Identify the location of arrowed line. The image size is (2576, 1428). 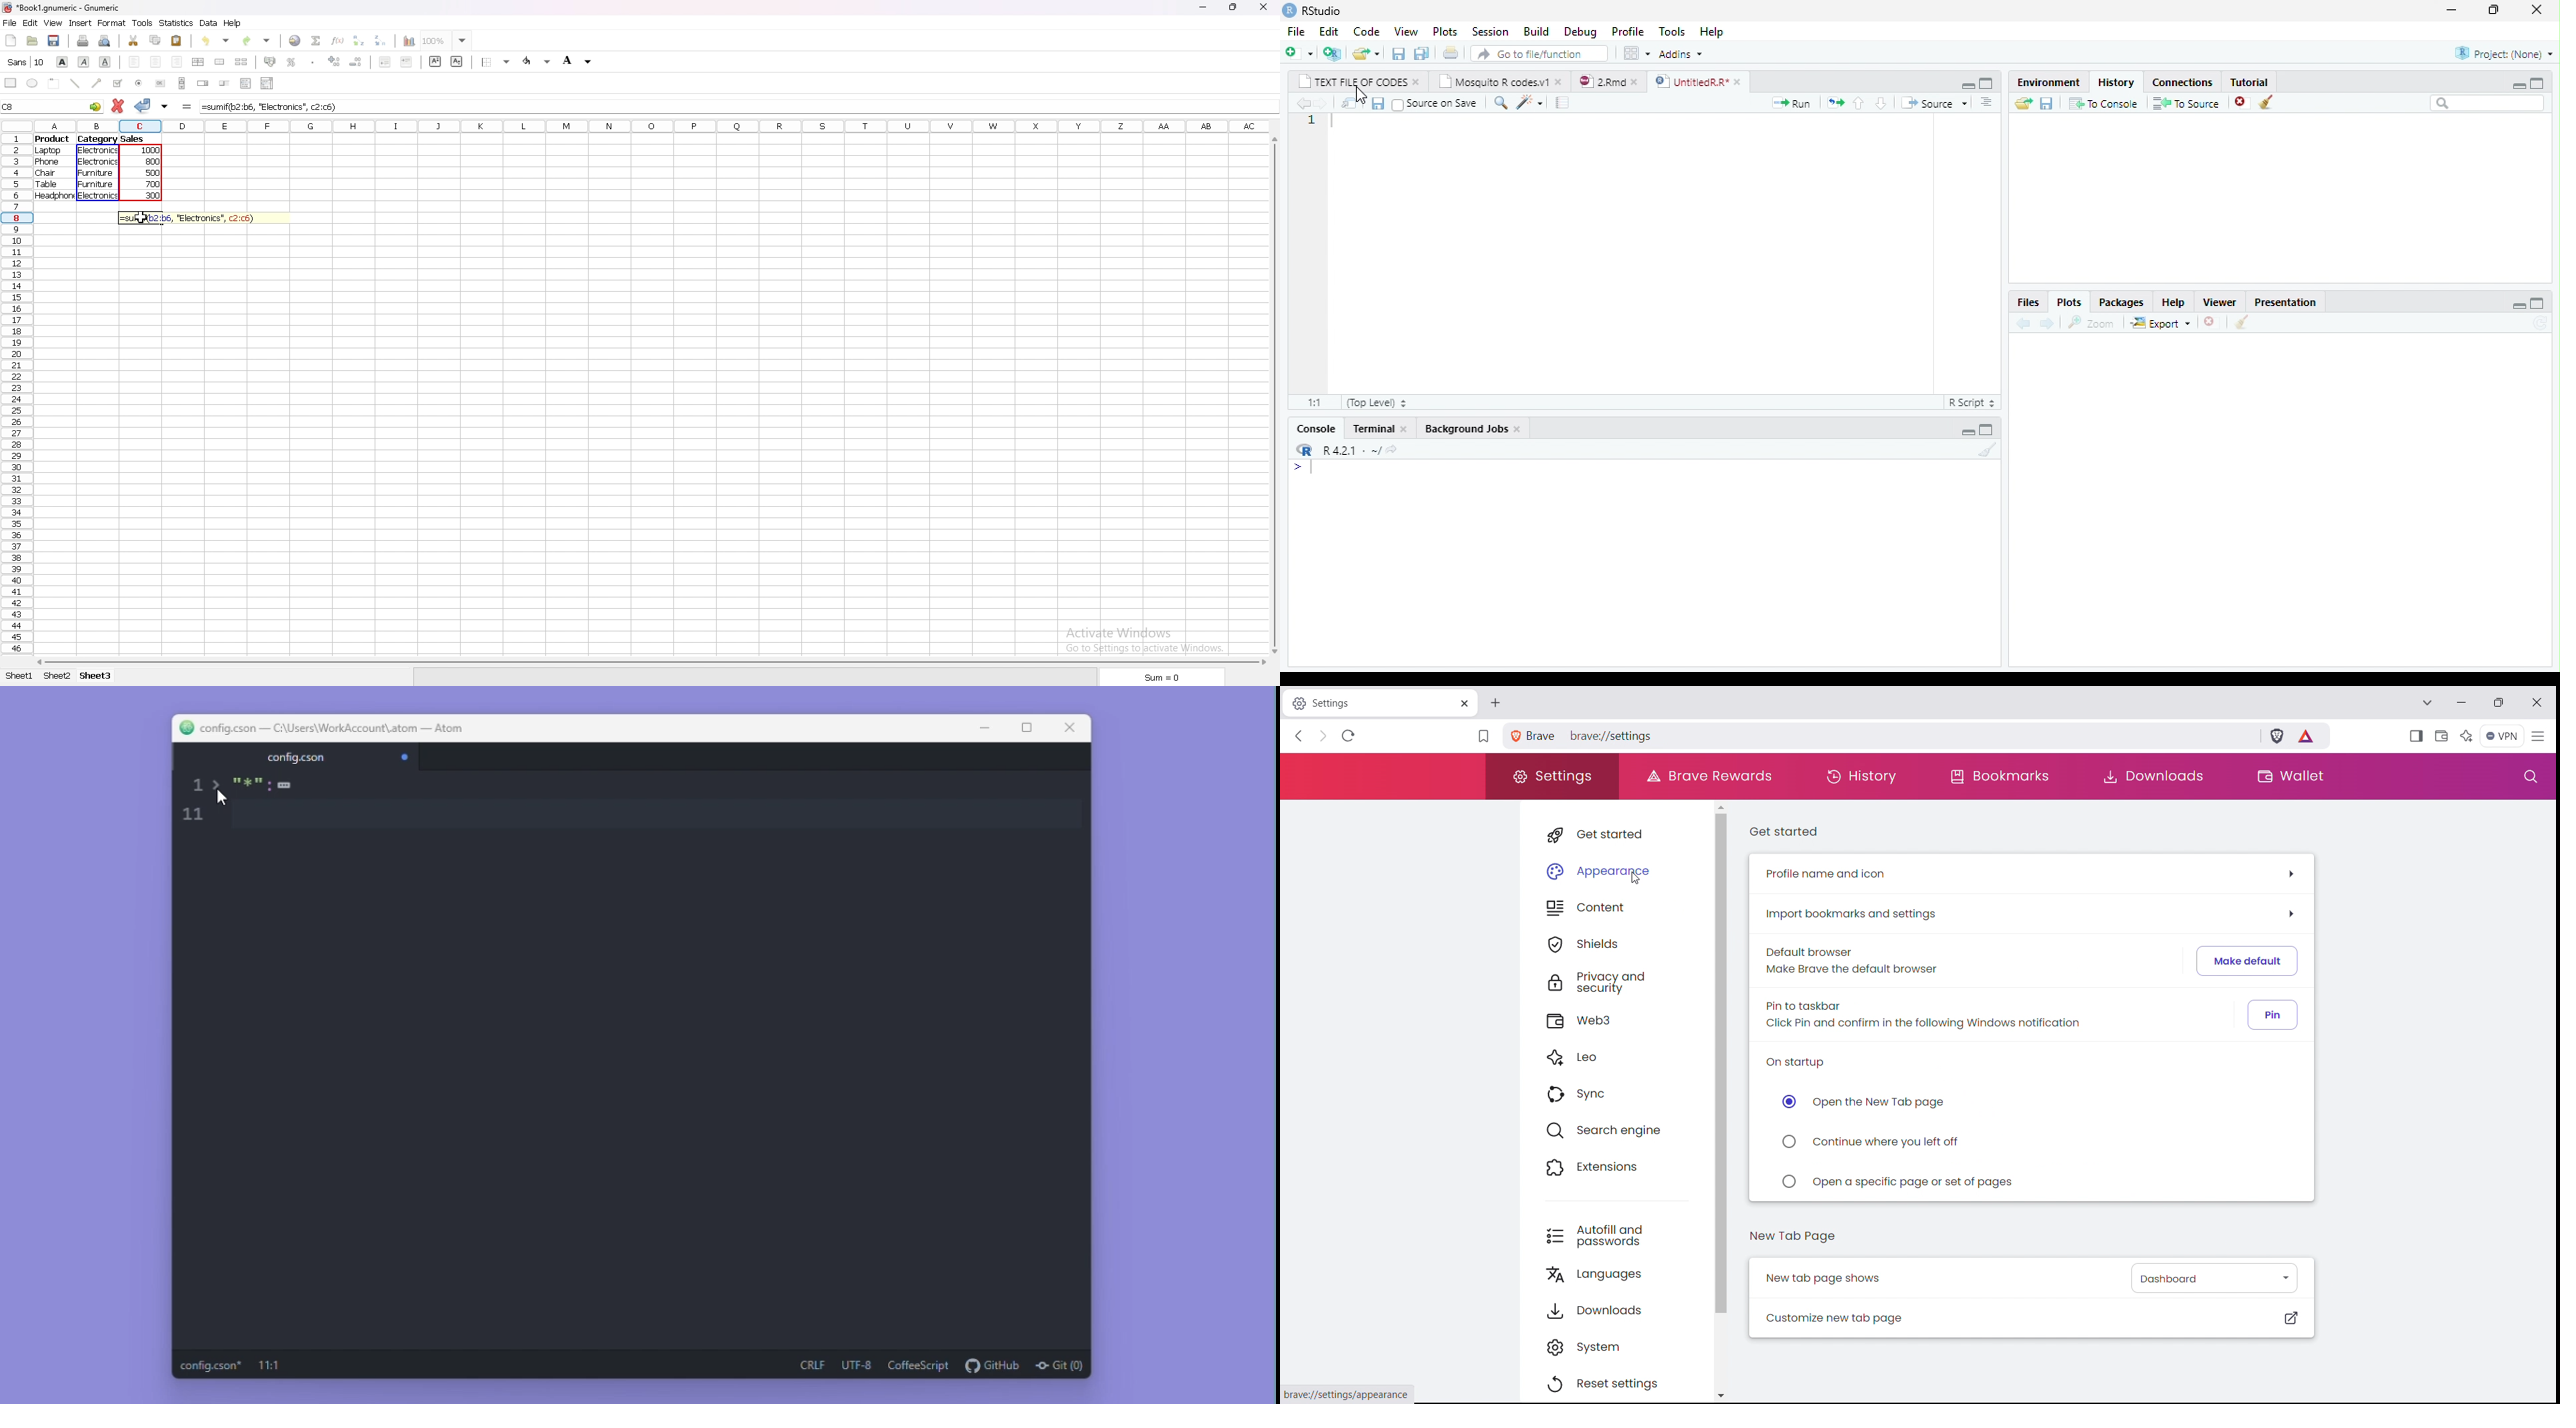
(97, 84).